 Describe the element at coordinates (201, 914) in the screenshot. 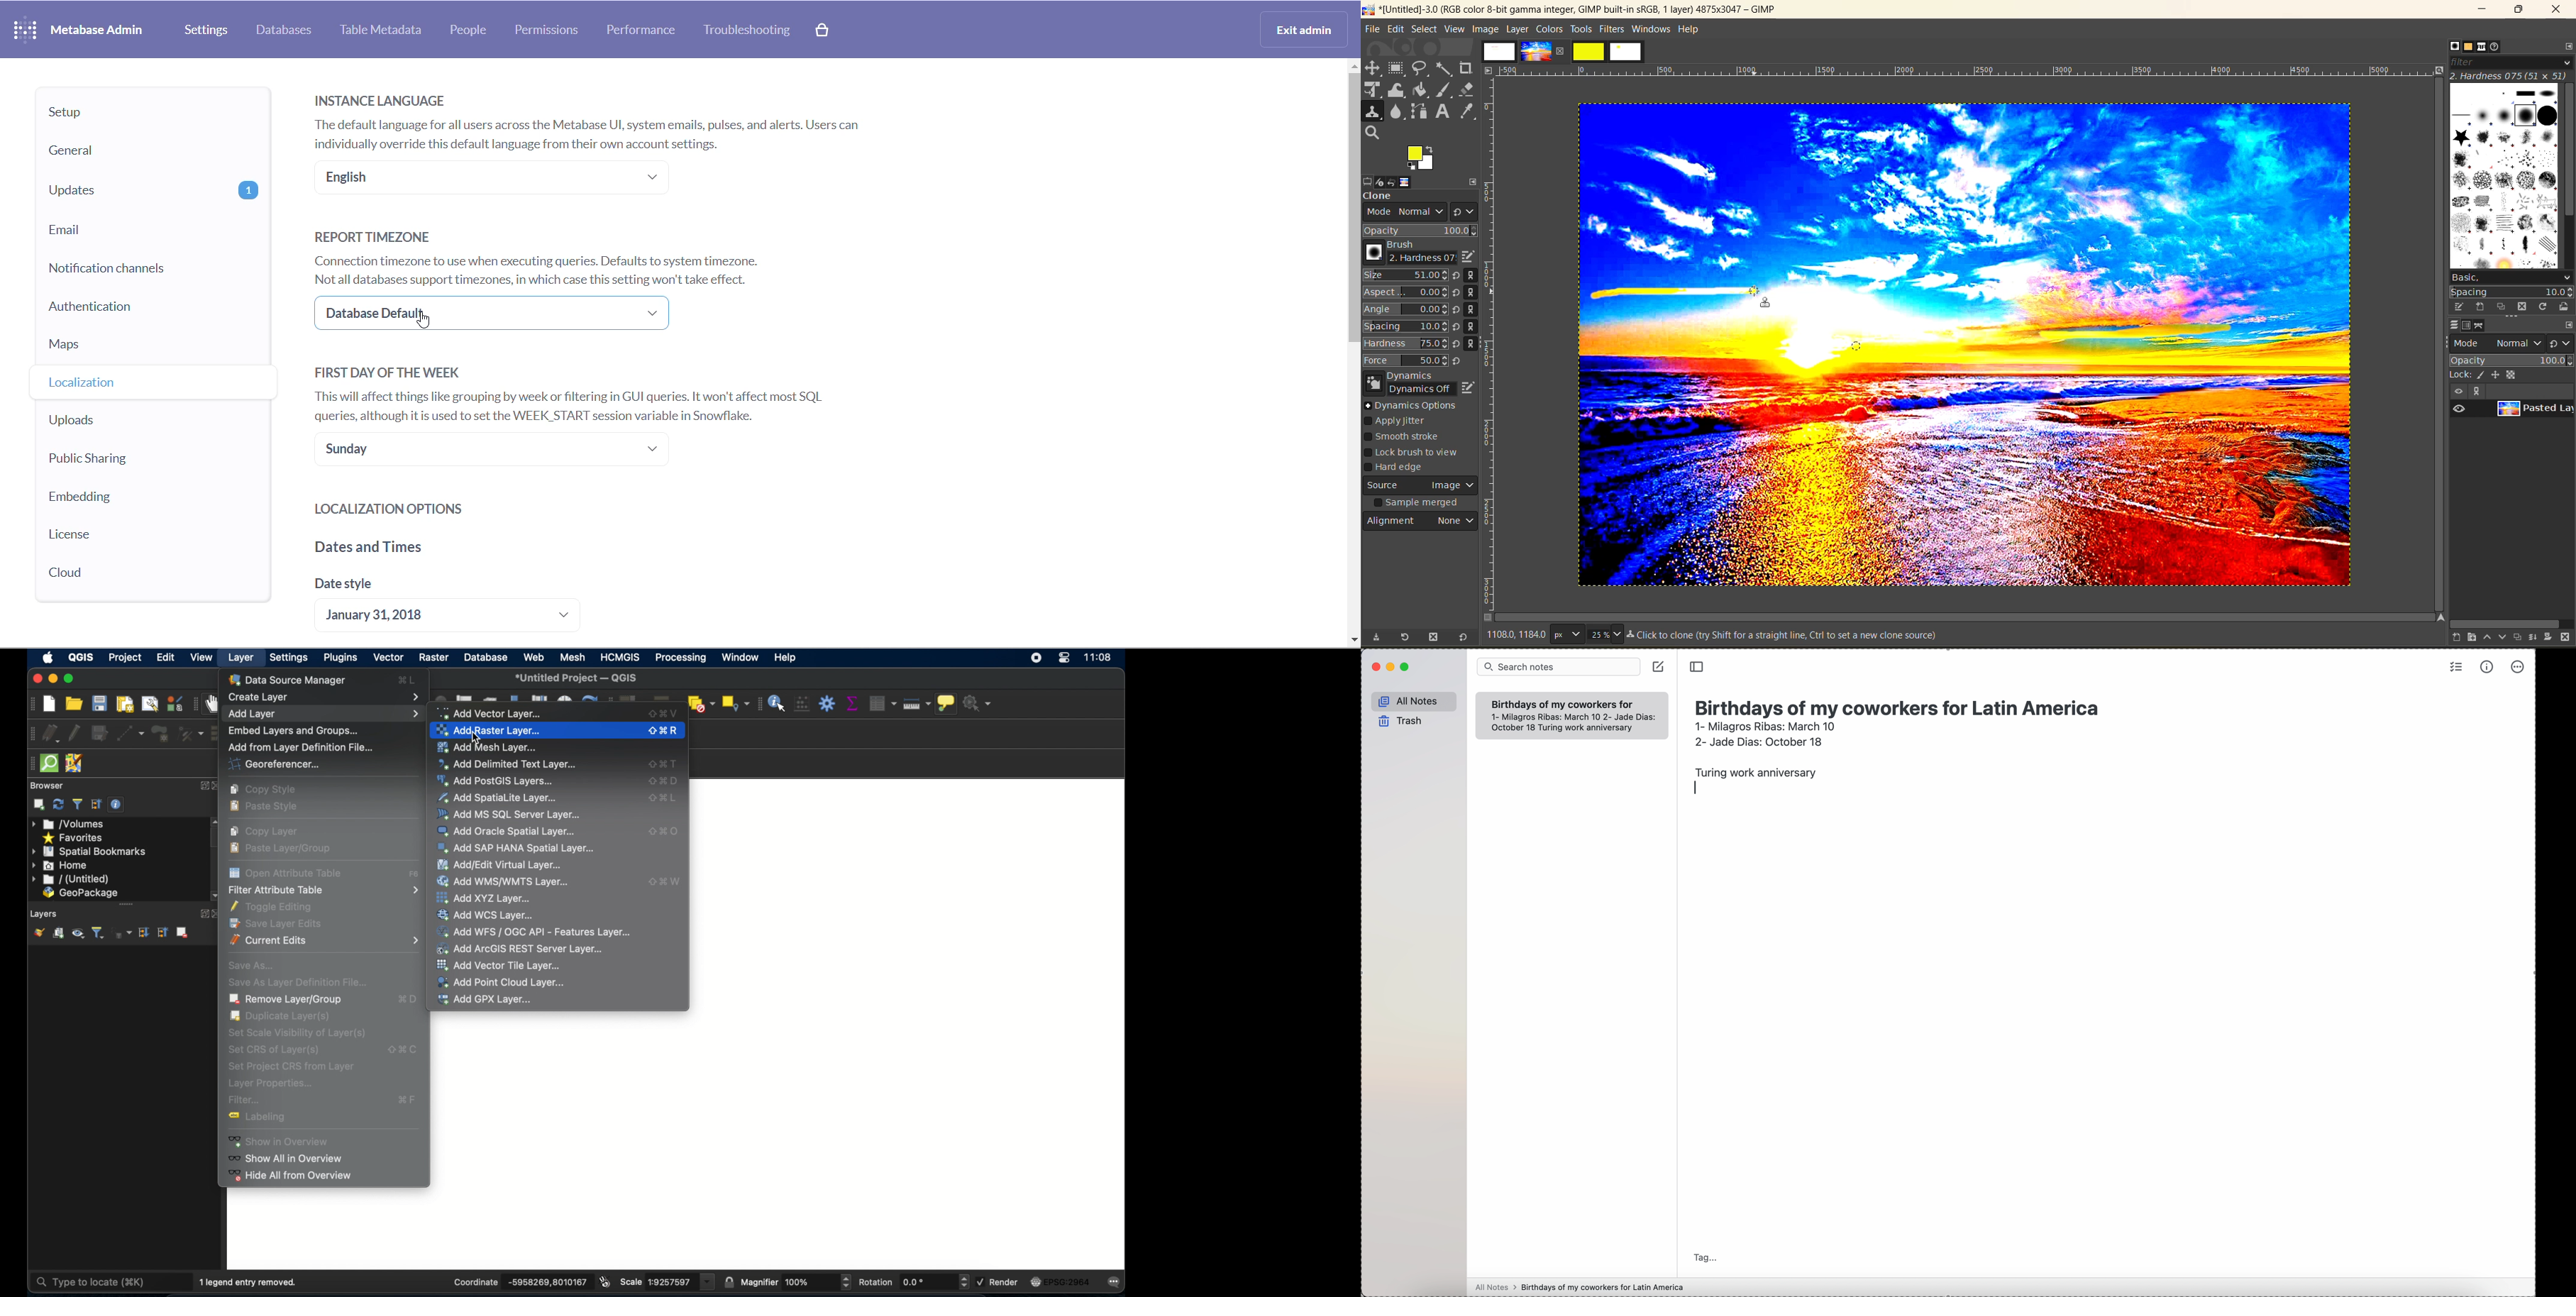

I see `expand` at that location.